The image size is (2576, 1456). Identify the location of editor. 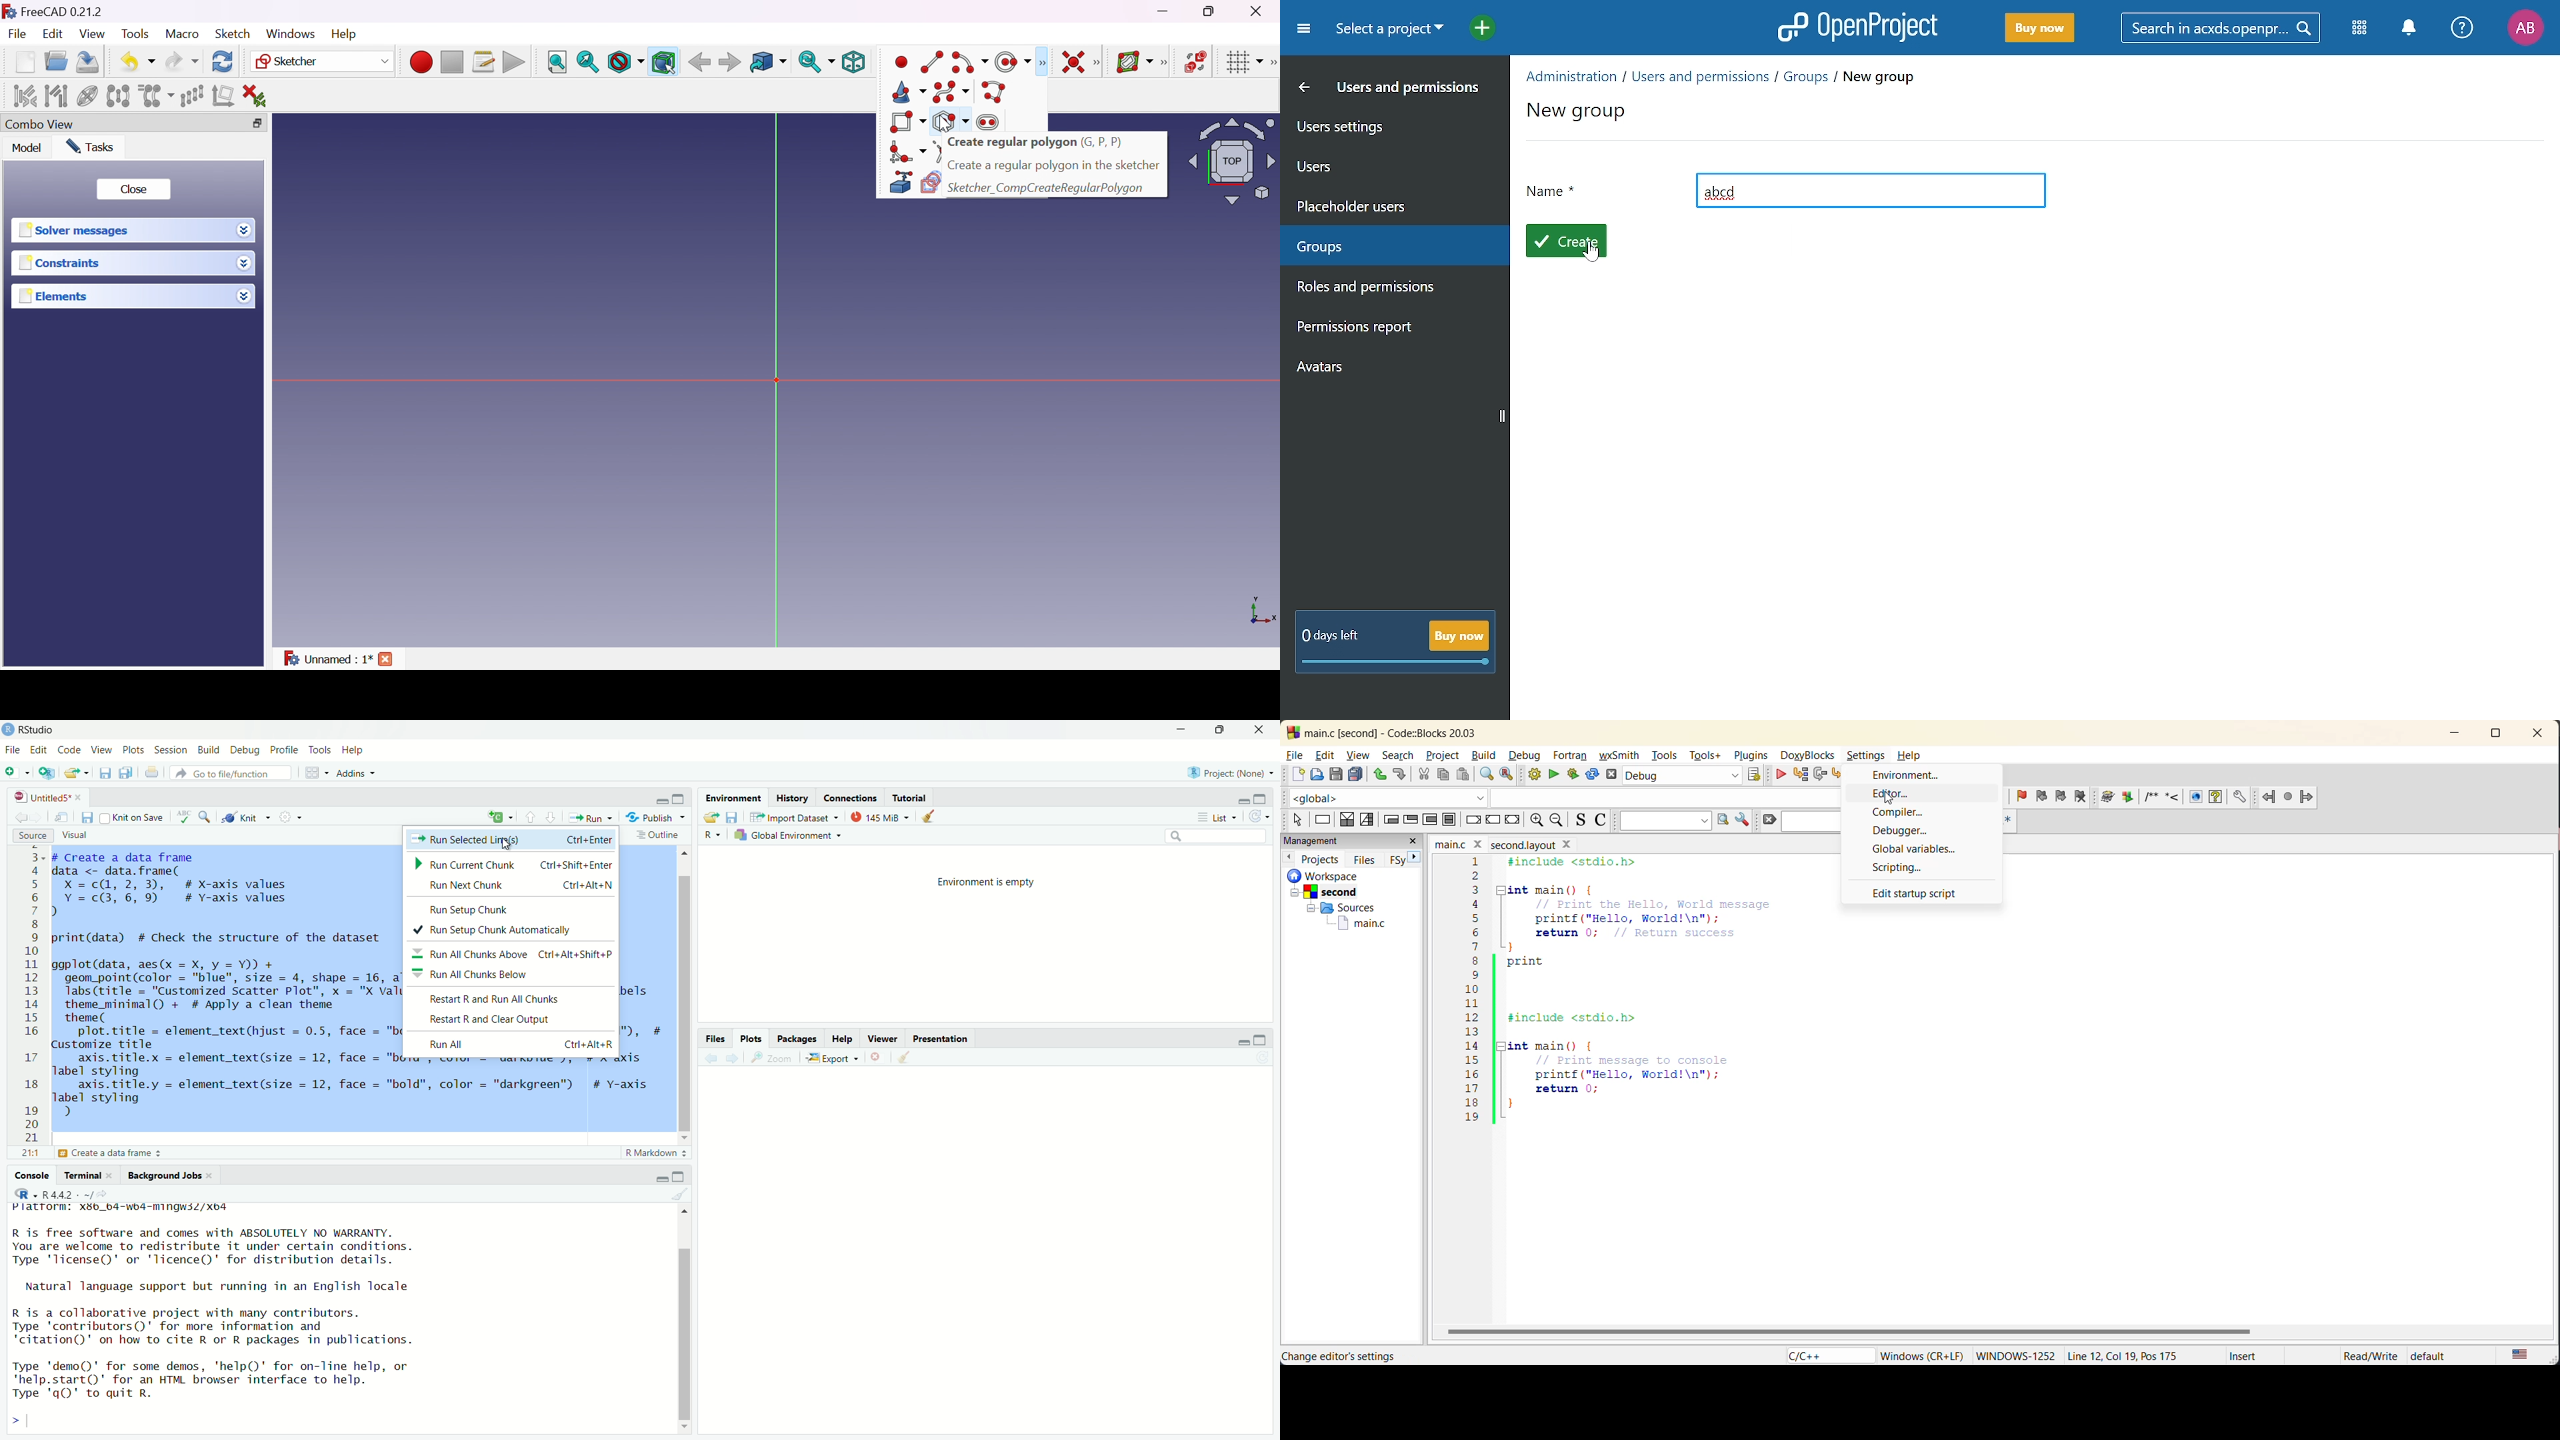
(1898, 793).